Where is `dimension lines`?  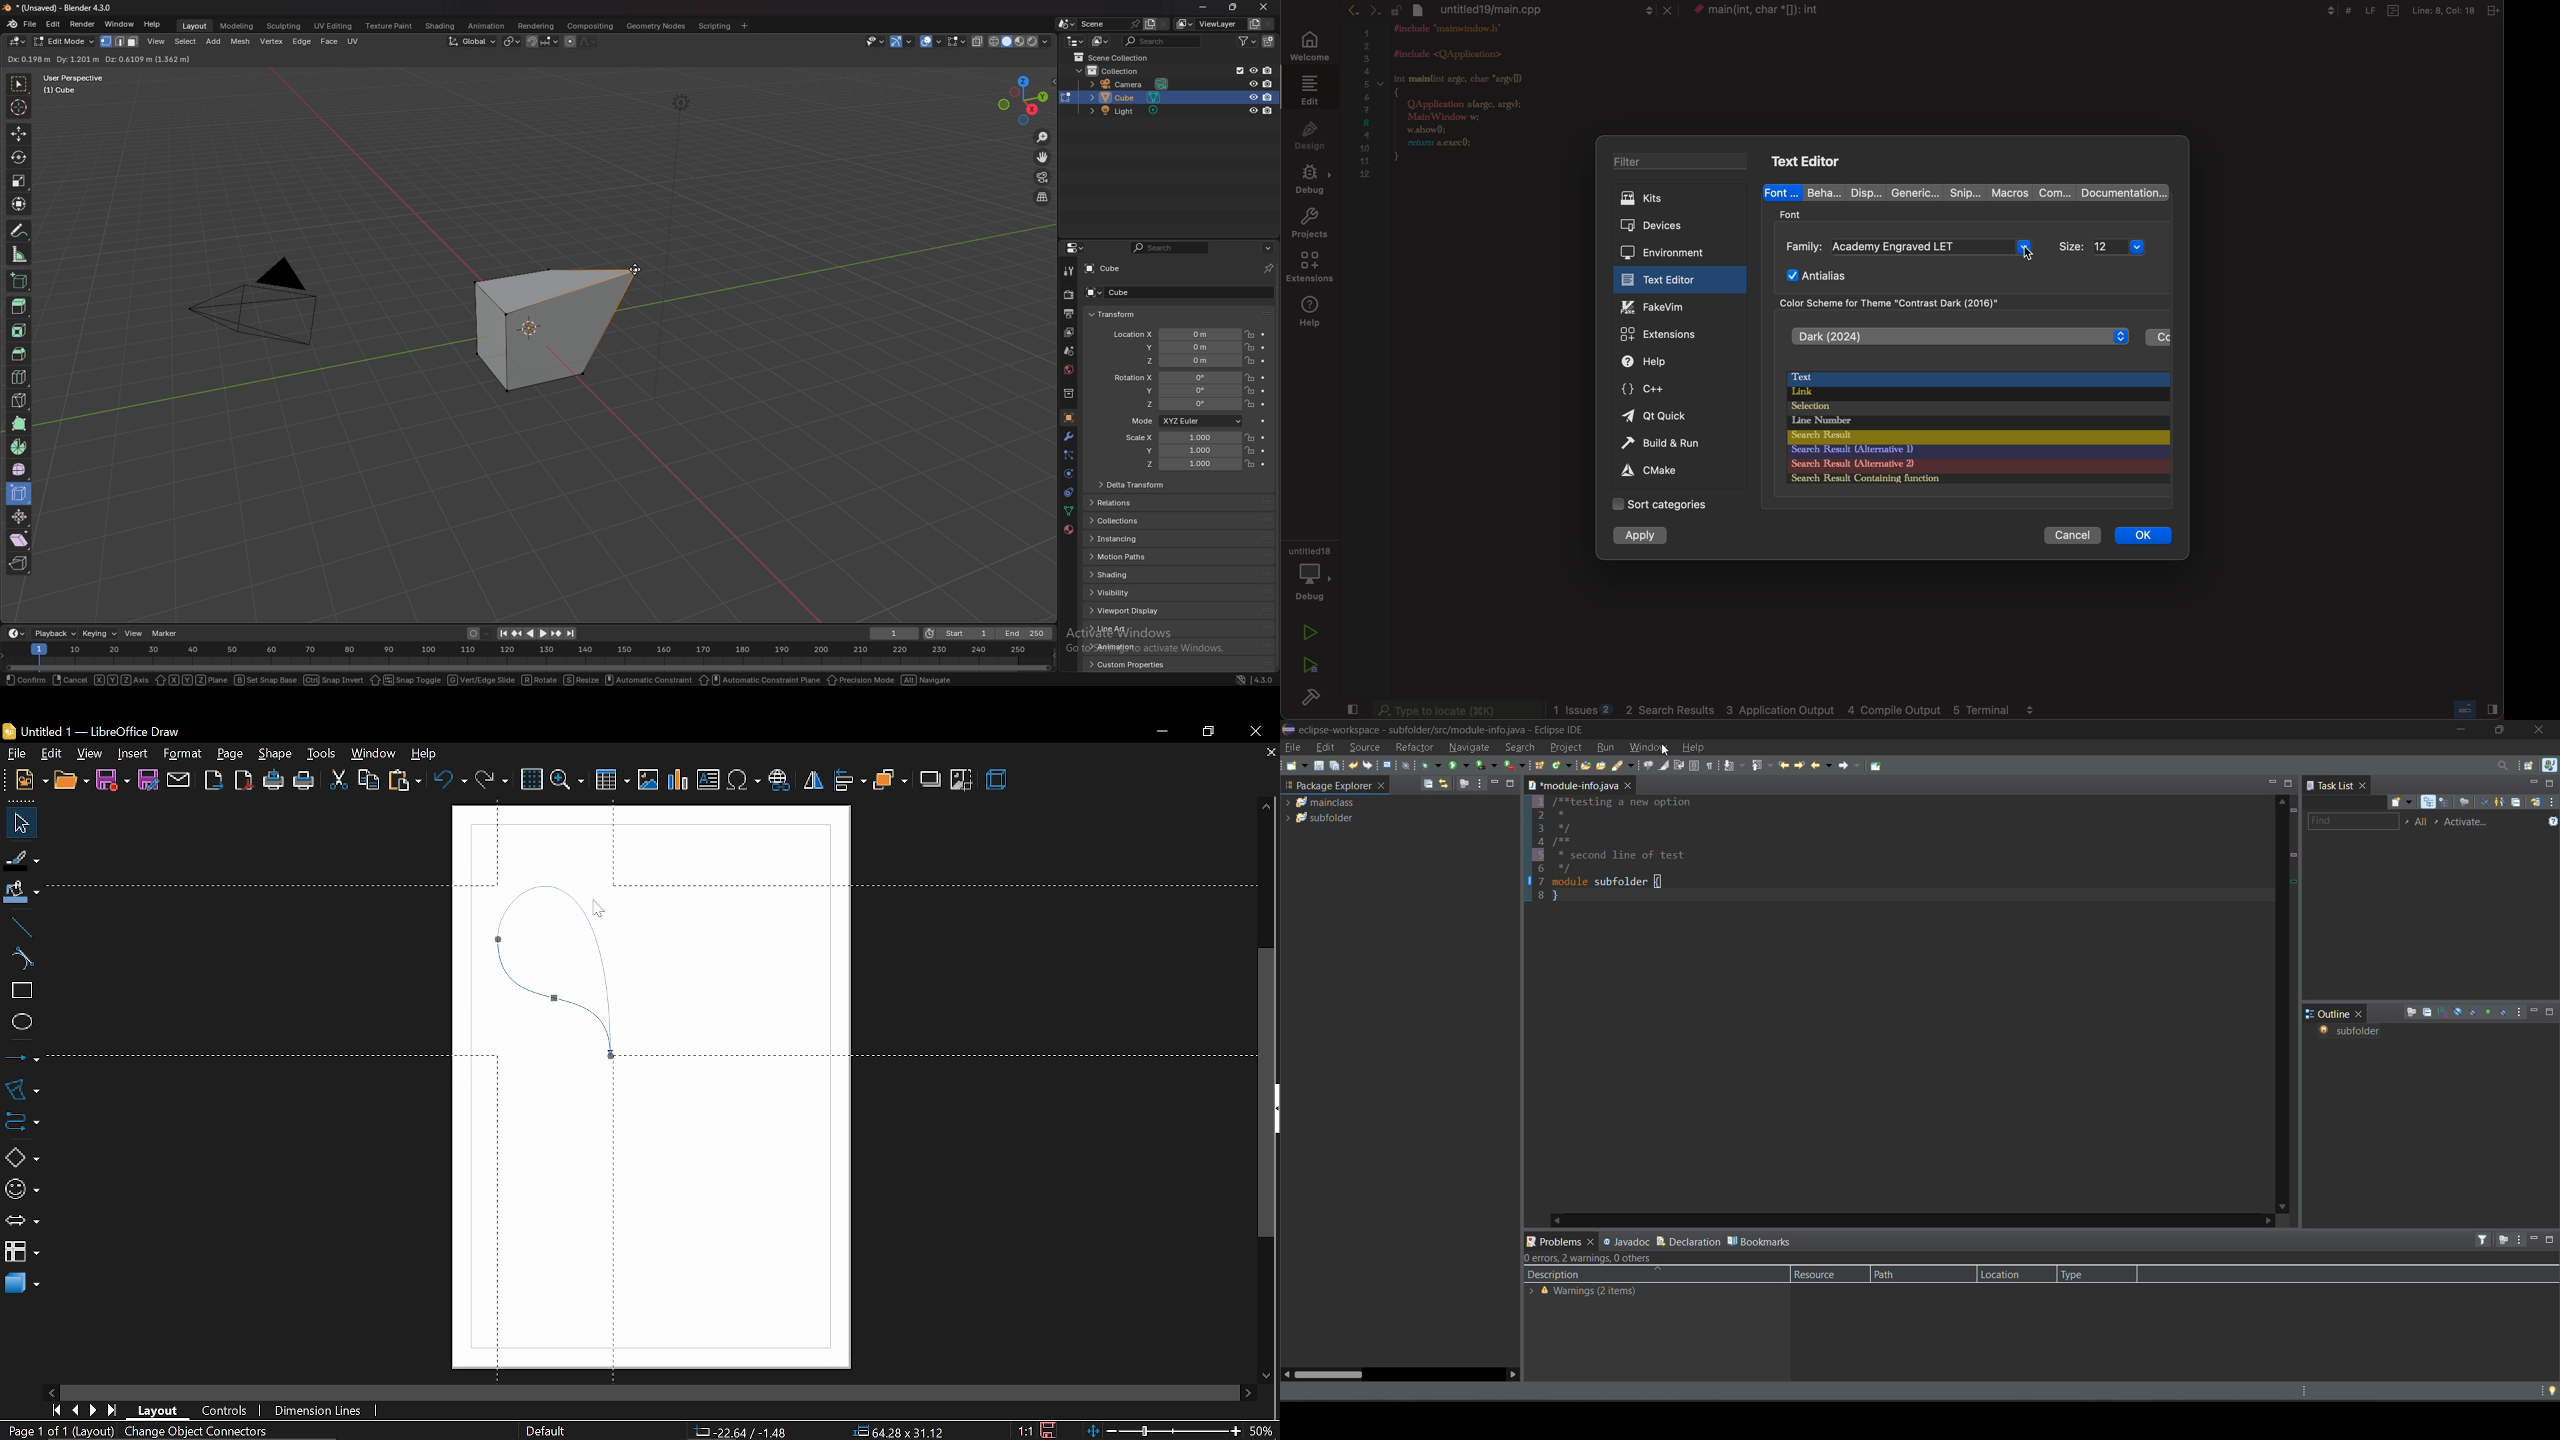
dimension lines is located at coordinates (321, 1411).